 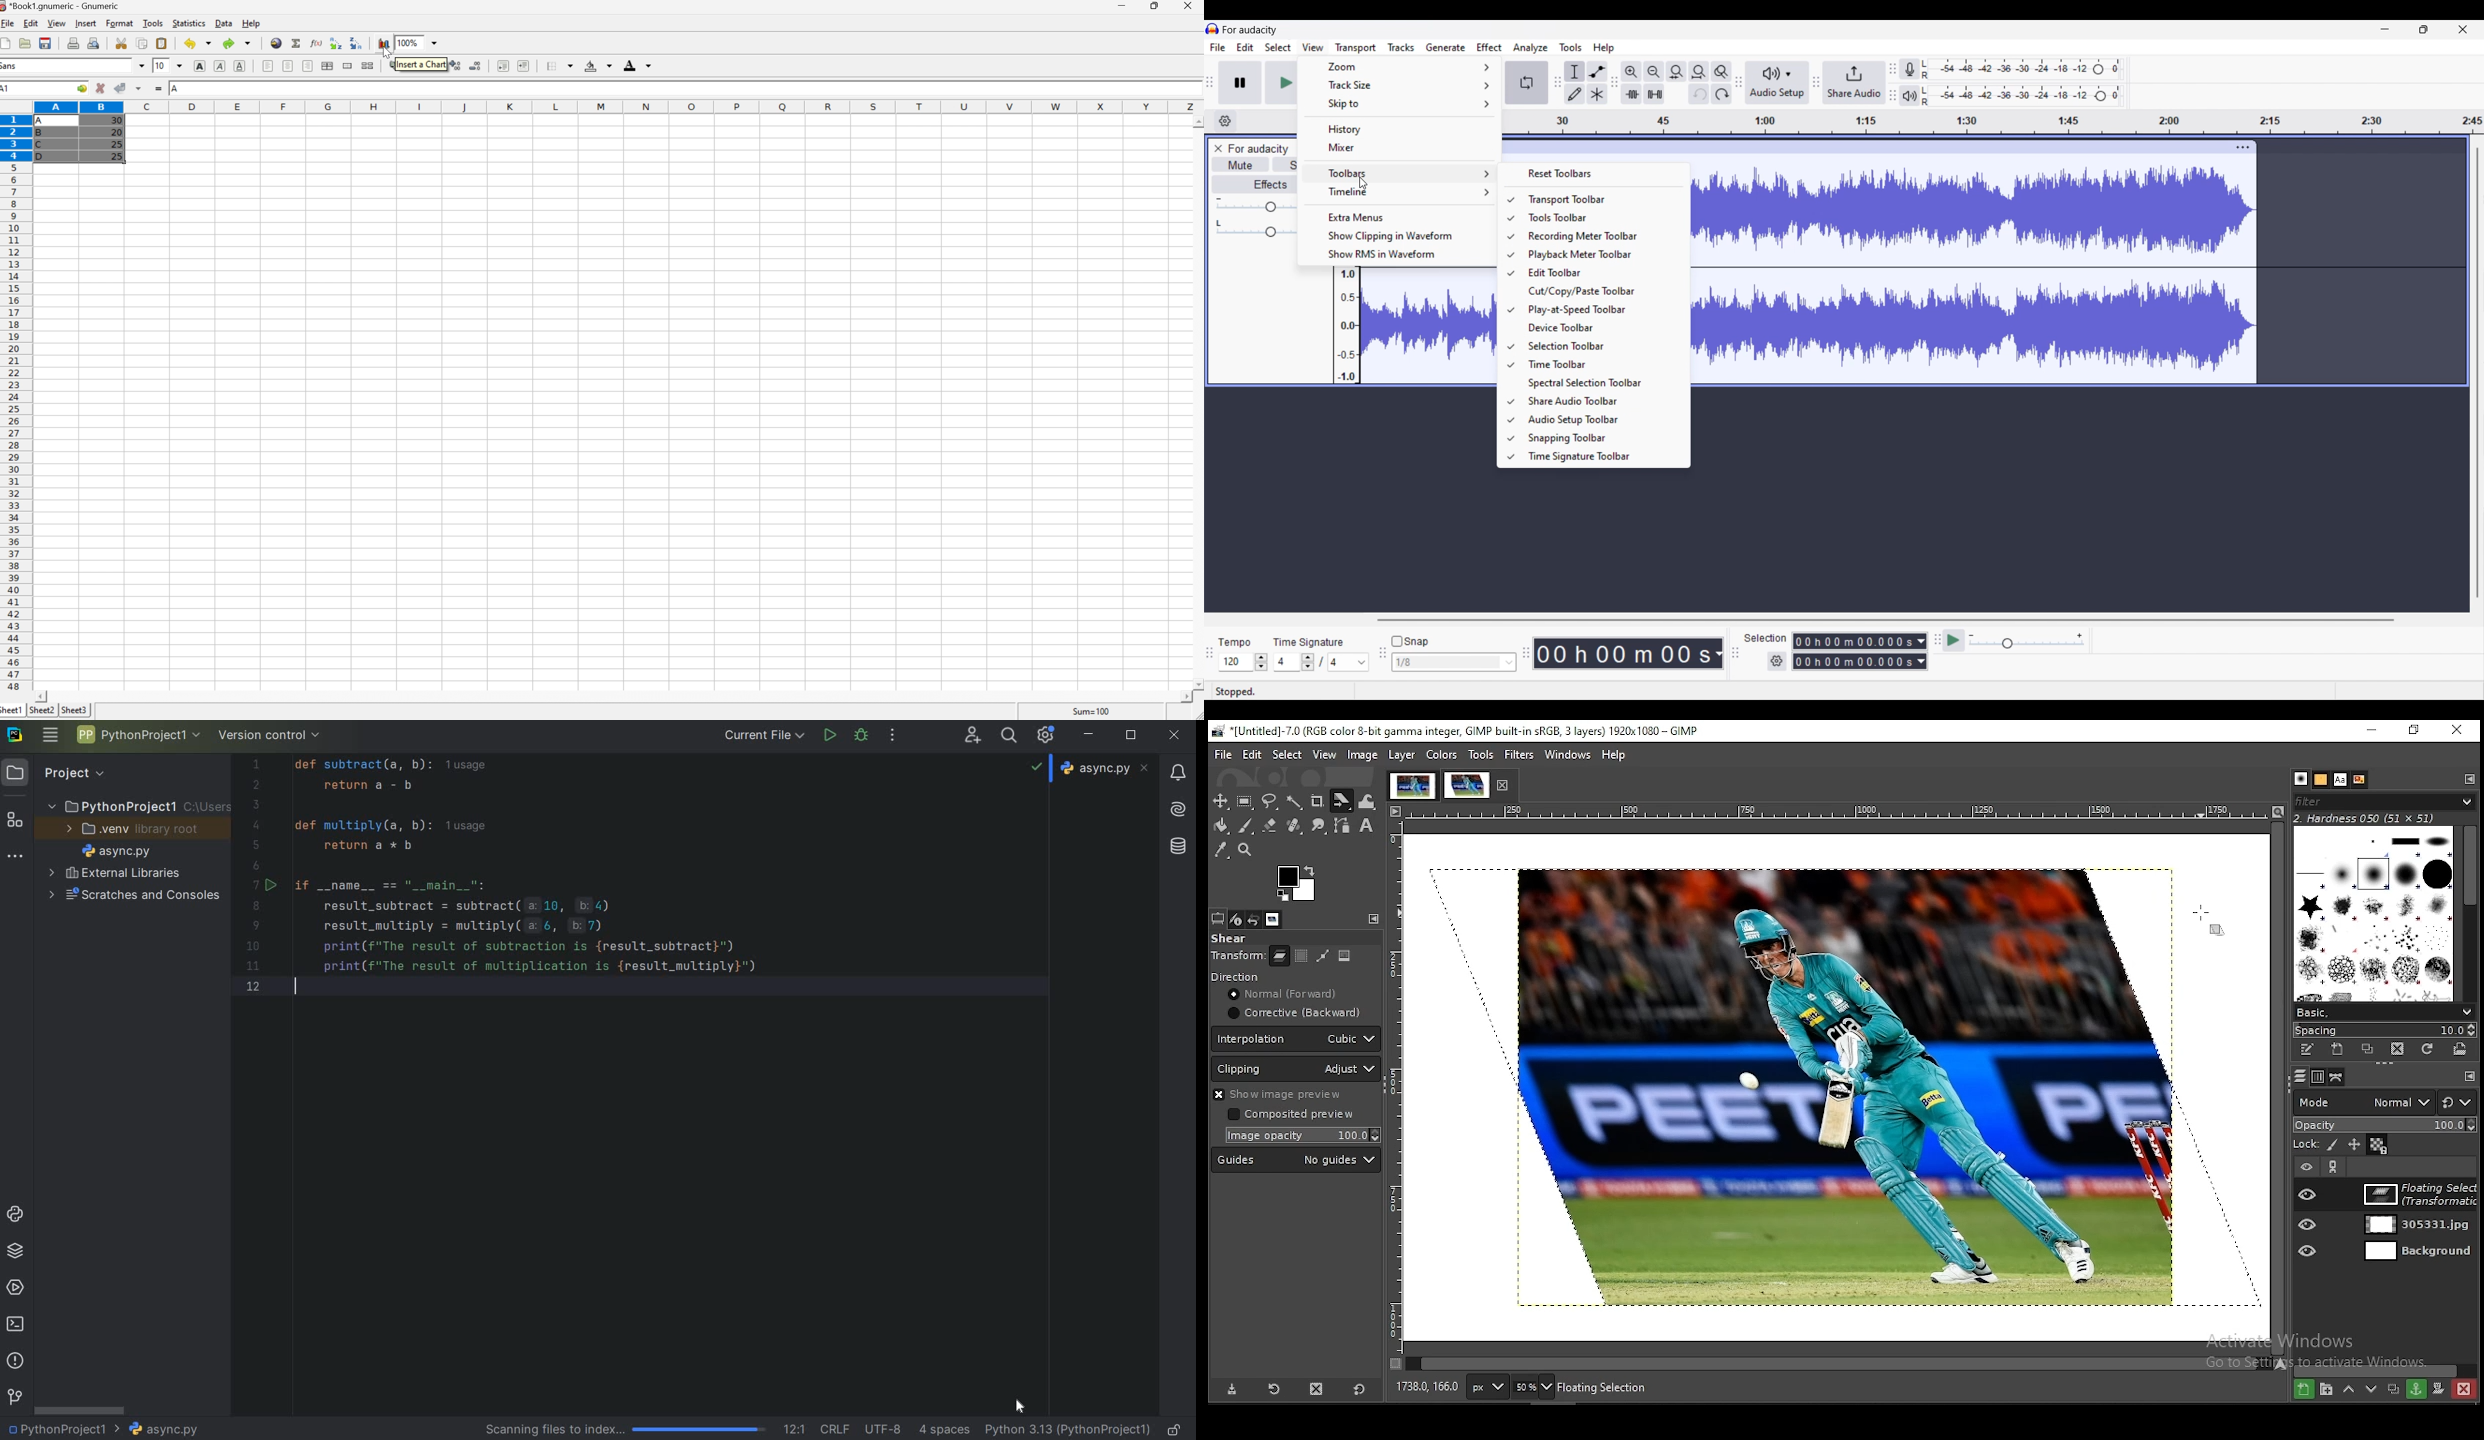 I want to click on View, so click(x=57, y=23).